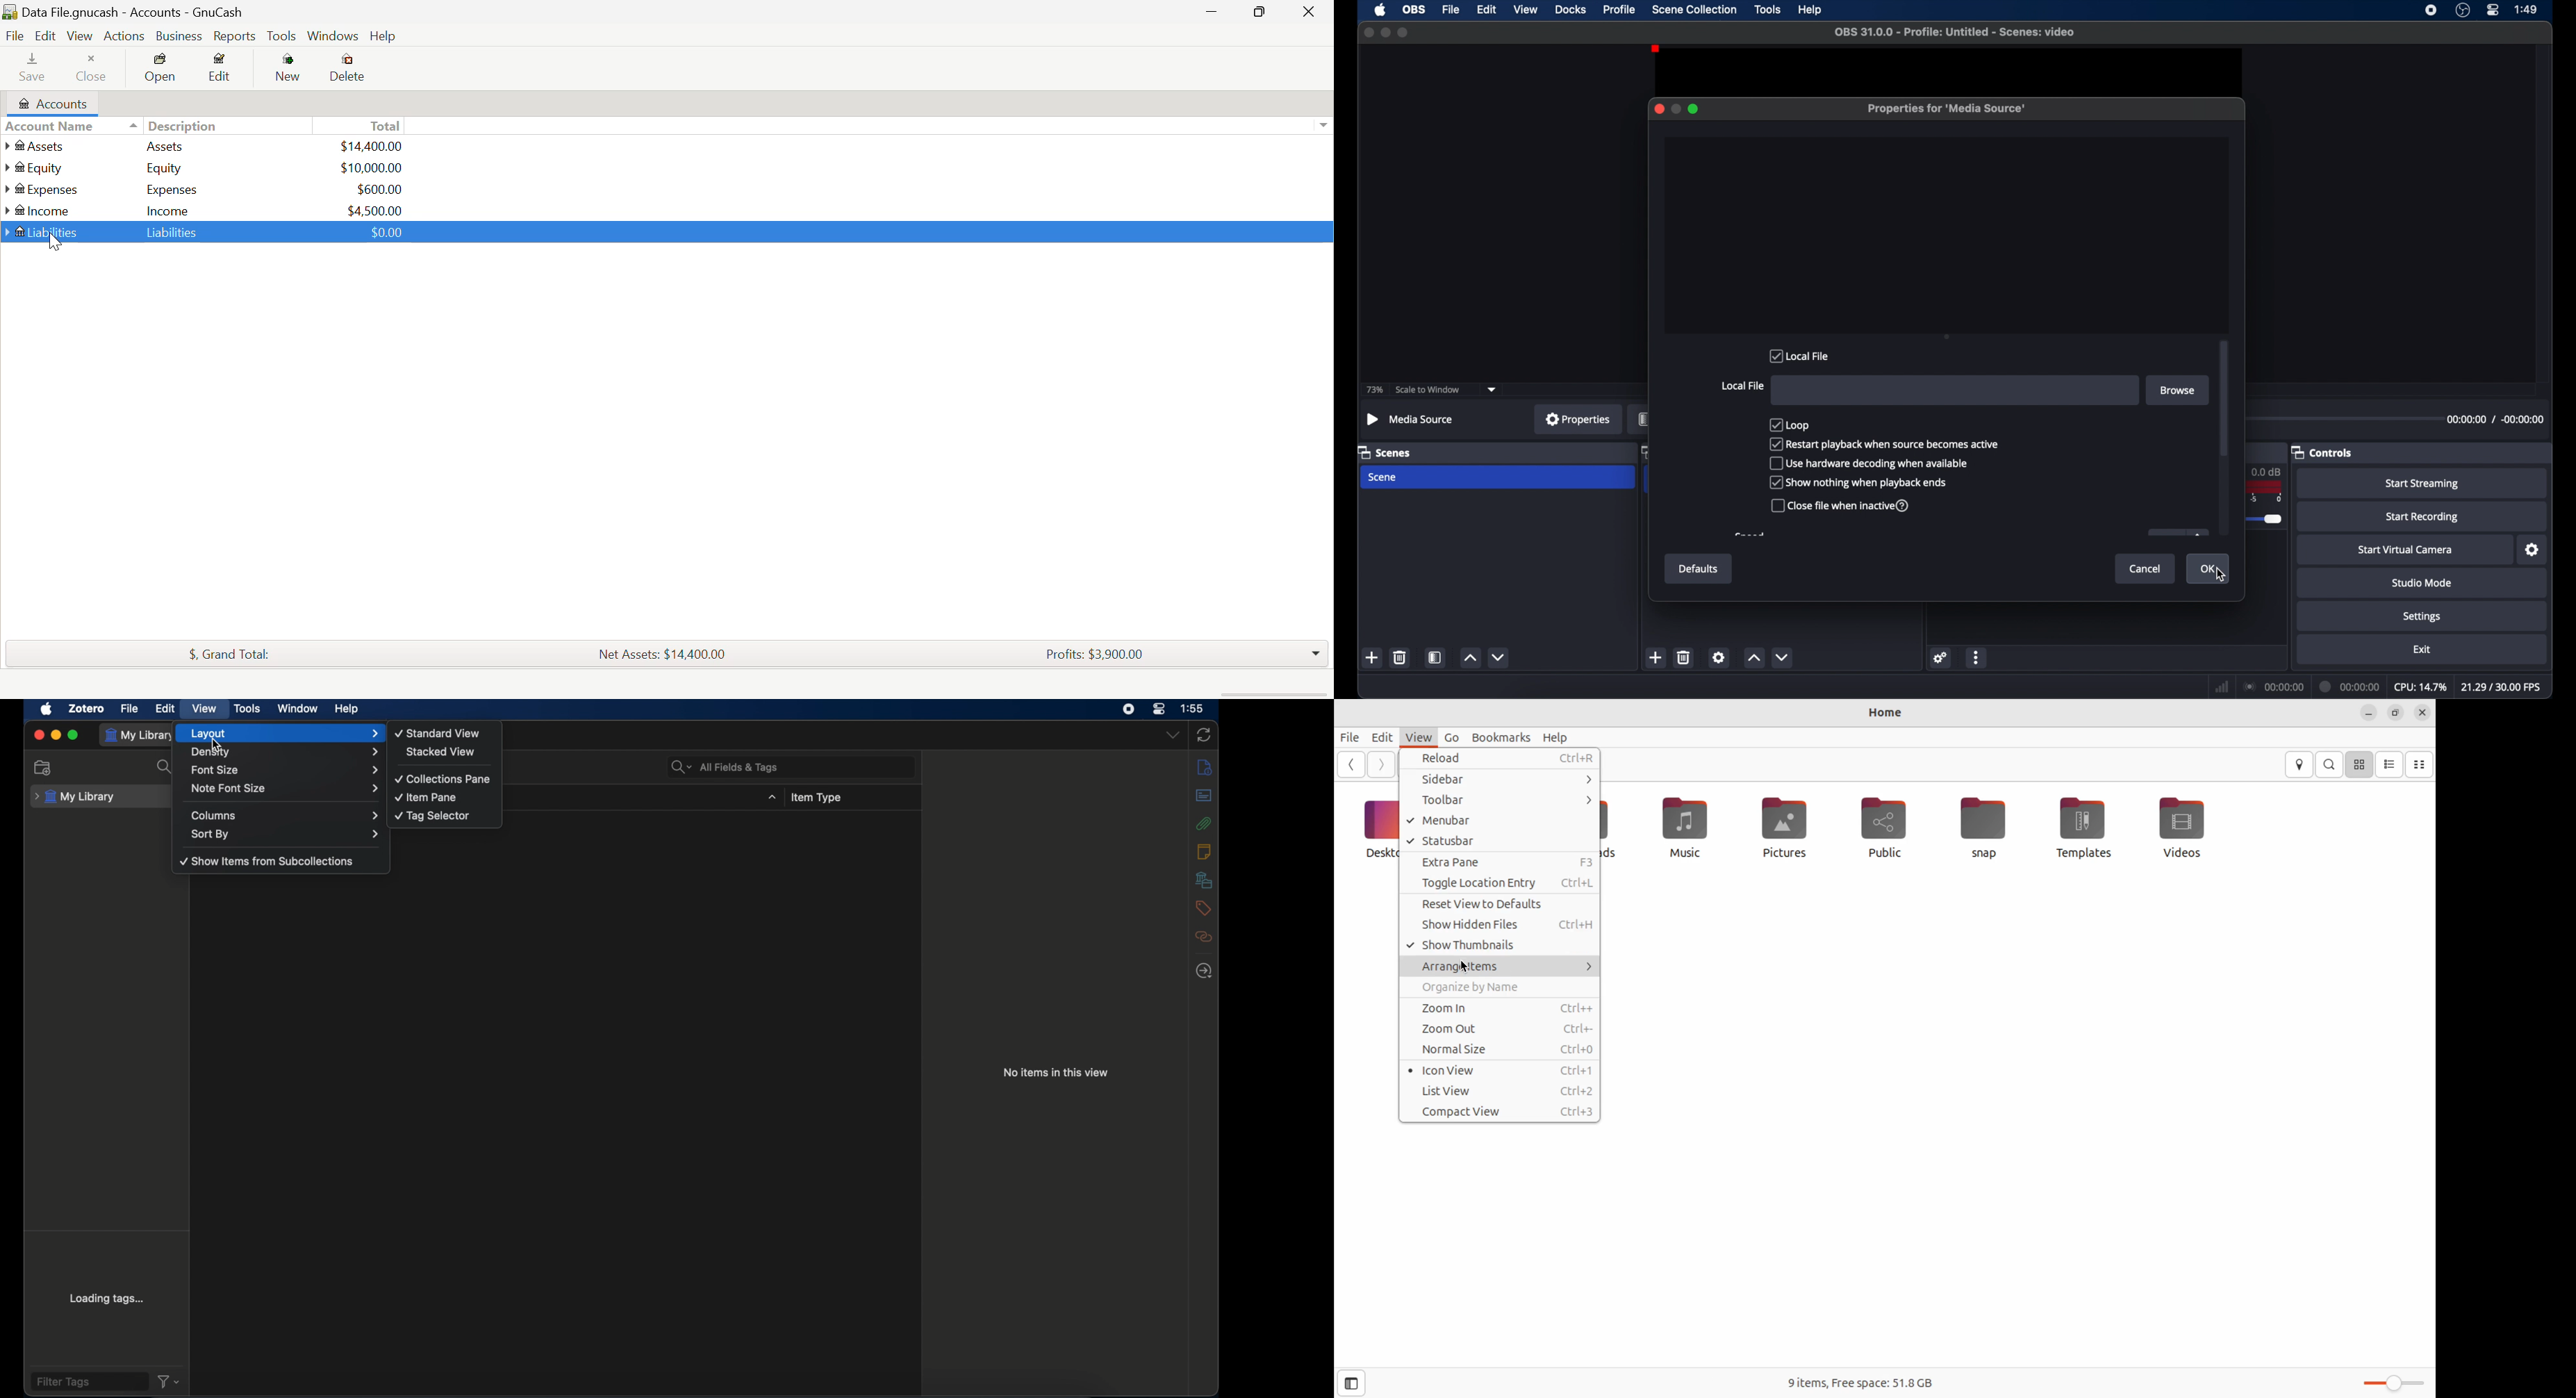 The width and height of the screenshot is (2576, 1400). Describe the element at coordinates (1413, 9) in the screenshot. I see `obs` at that location.